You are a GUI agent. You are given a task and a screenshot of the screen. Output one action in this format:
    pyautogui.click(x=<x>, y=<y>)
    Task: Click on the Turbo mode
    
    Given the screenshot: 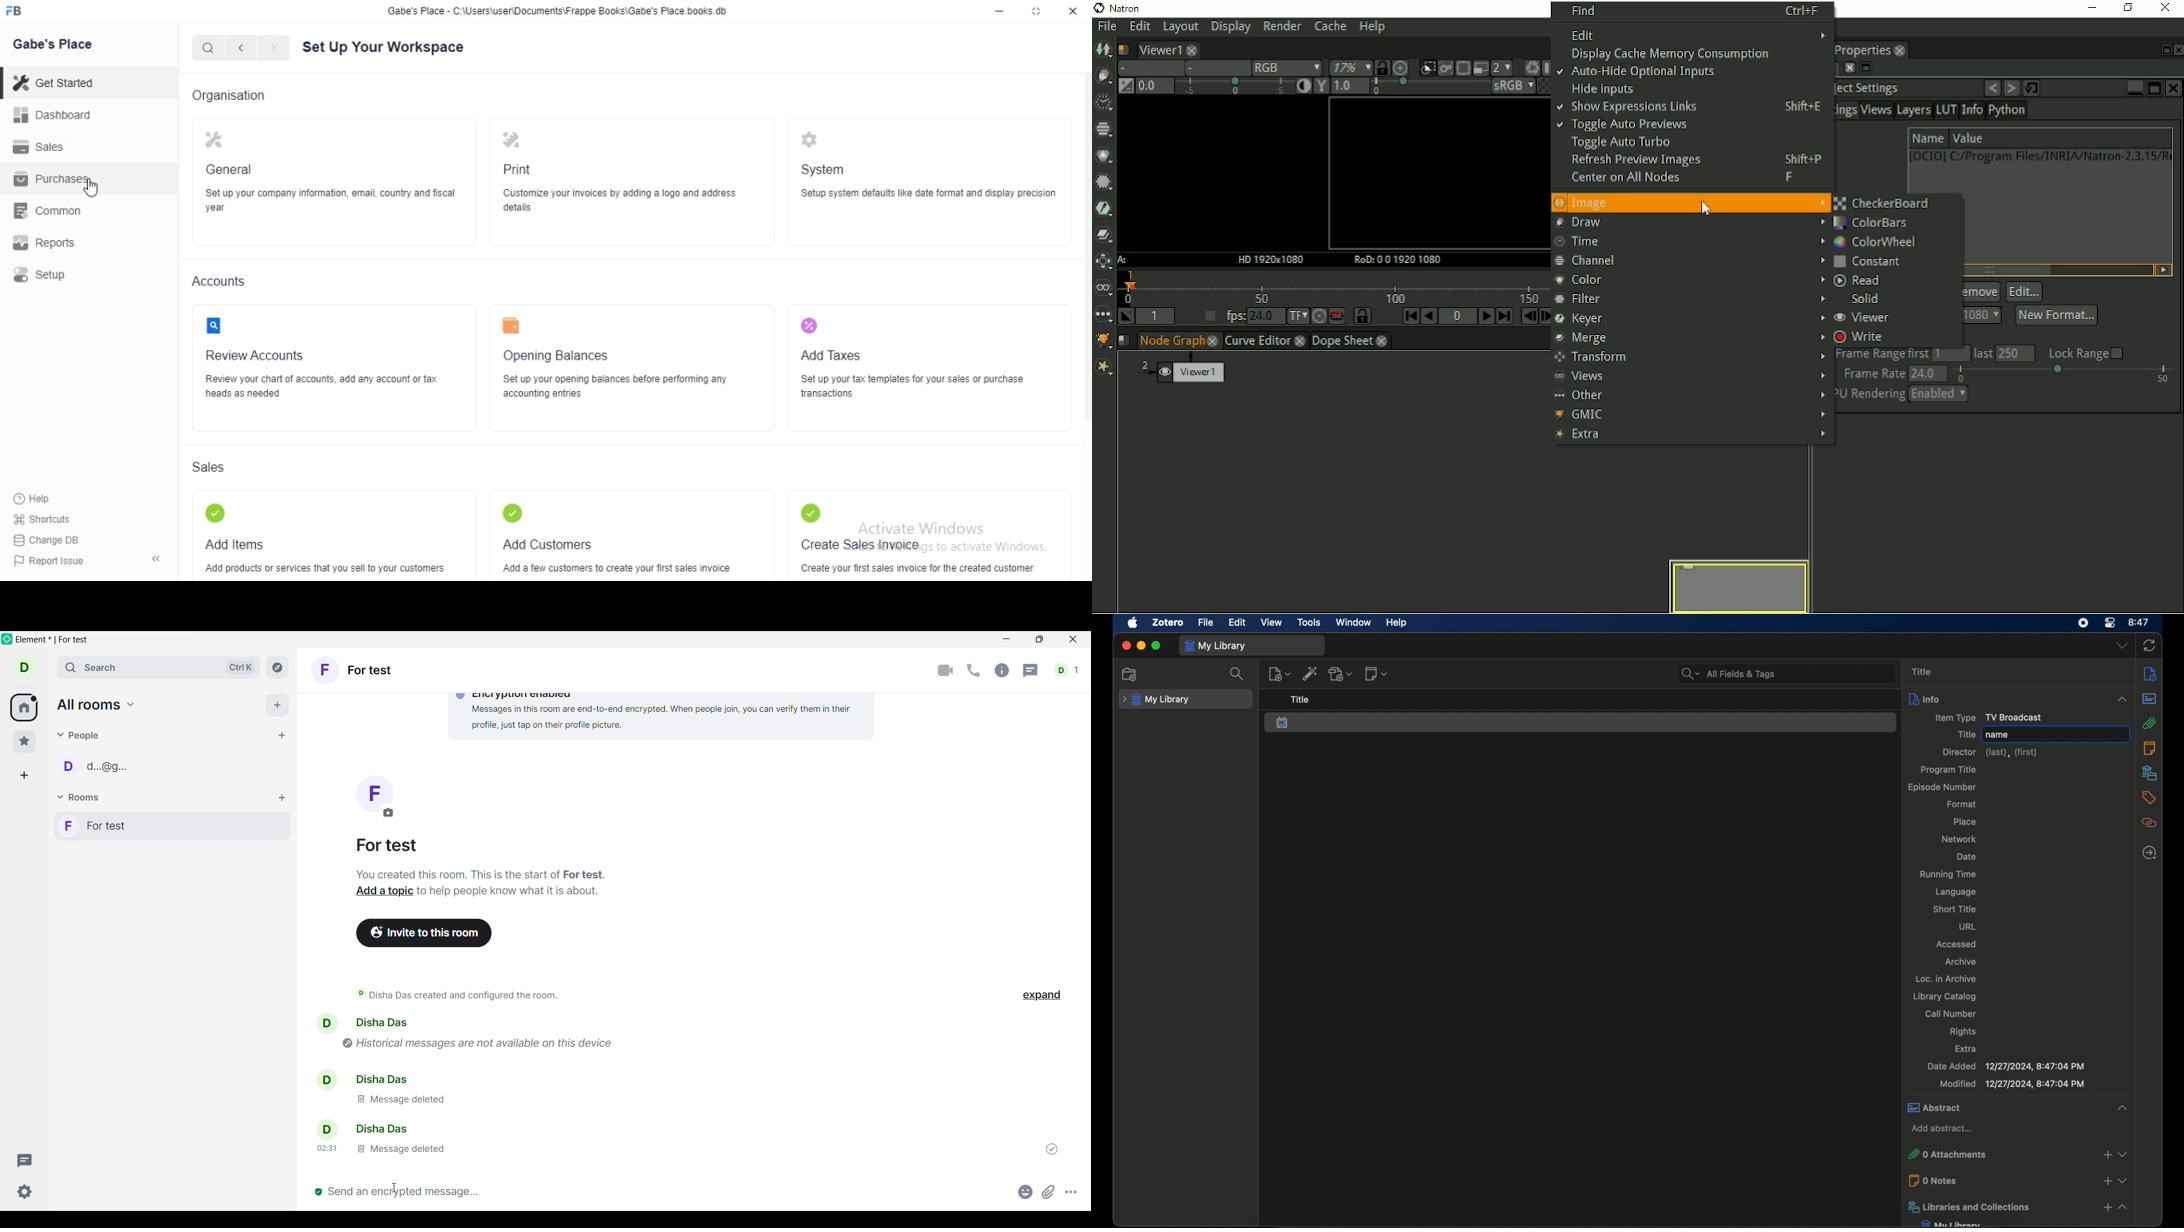 What is the action you would take?
    pyautogui.click(x=1313, y=316)
    